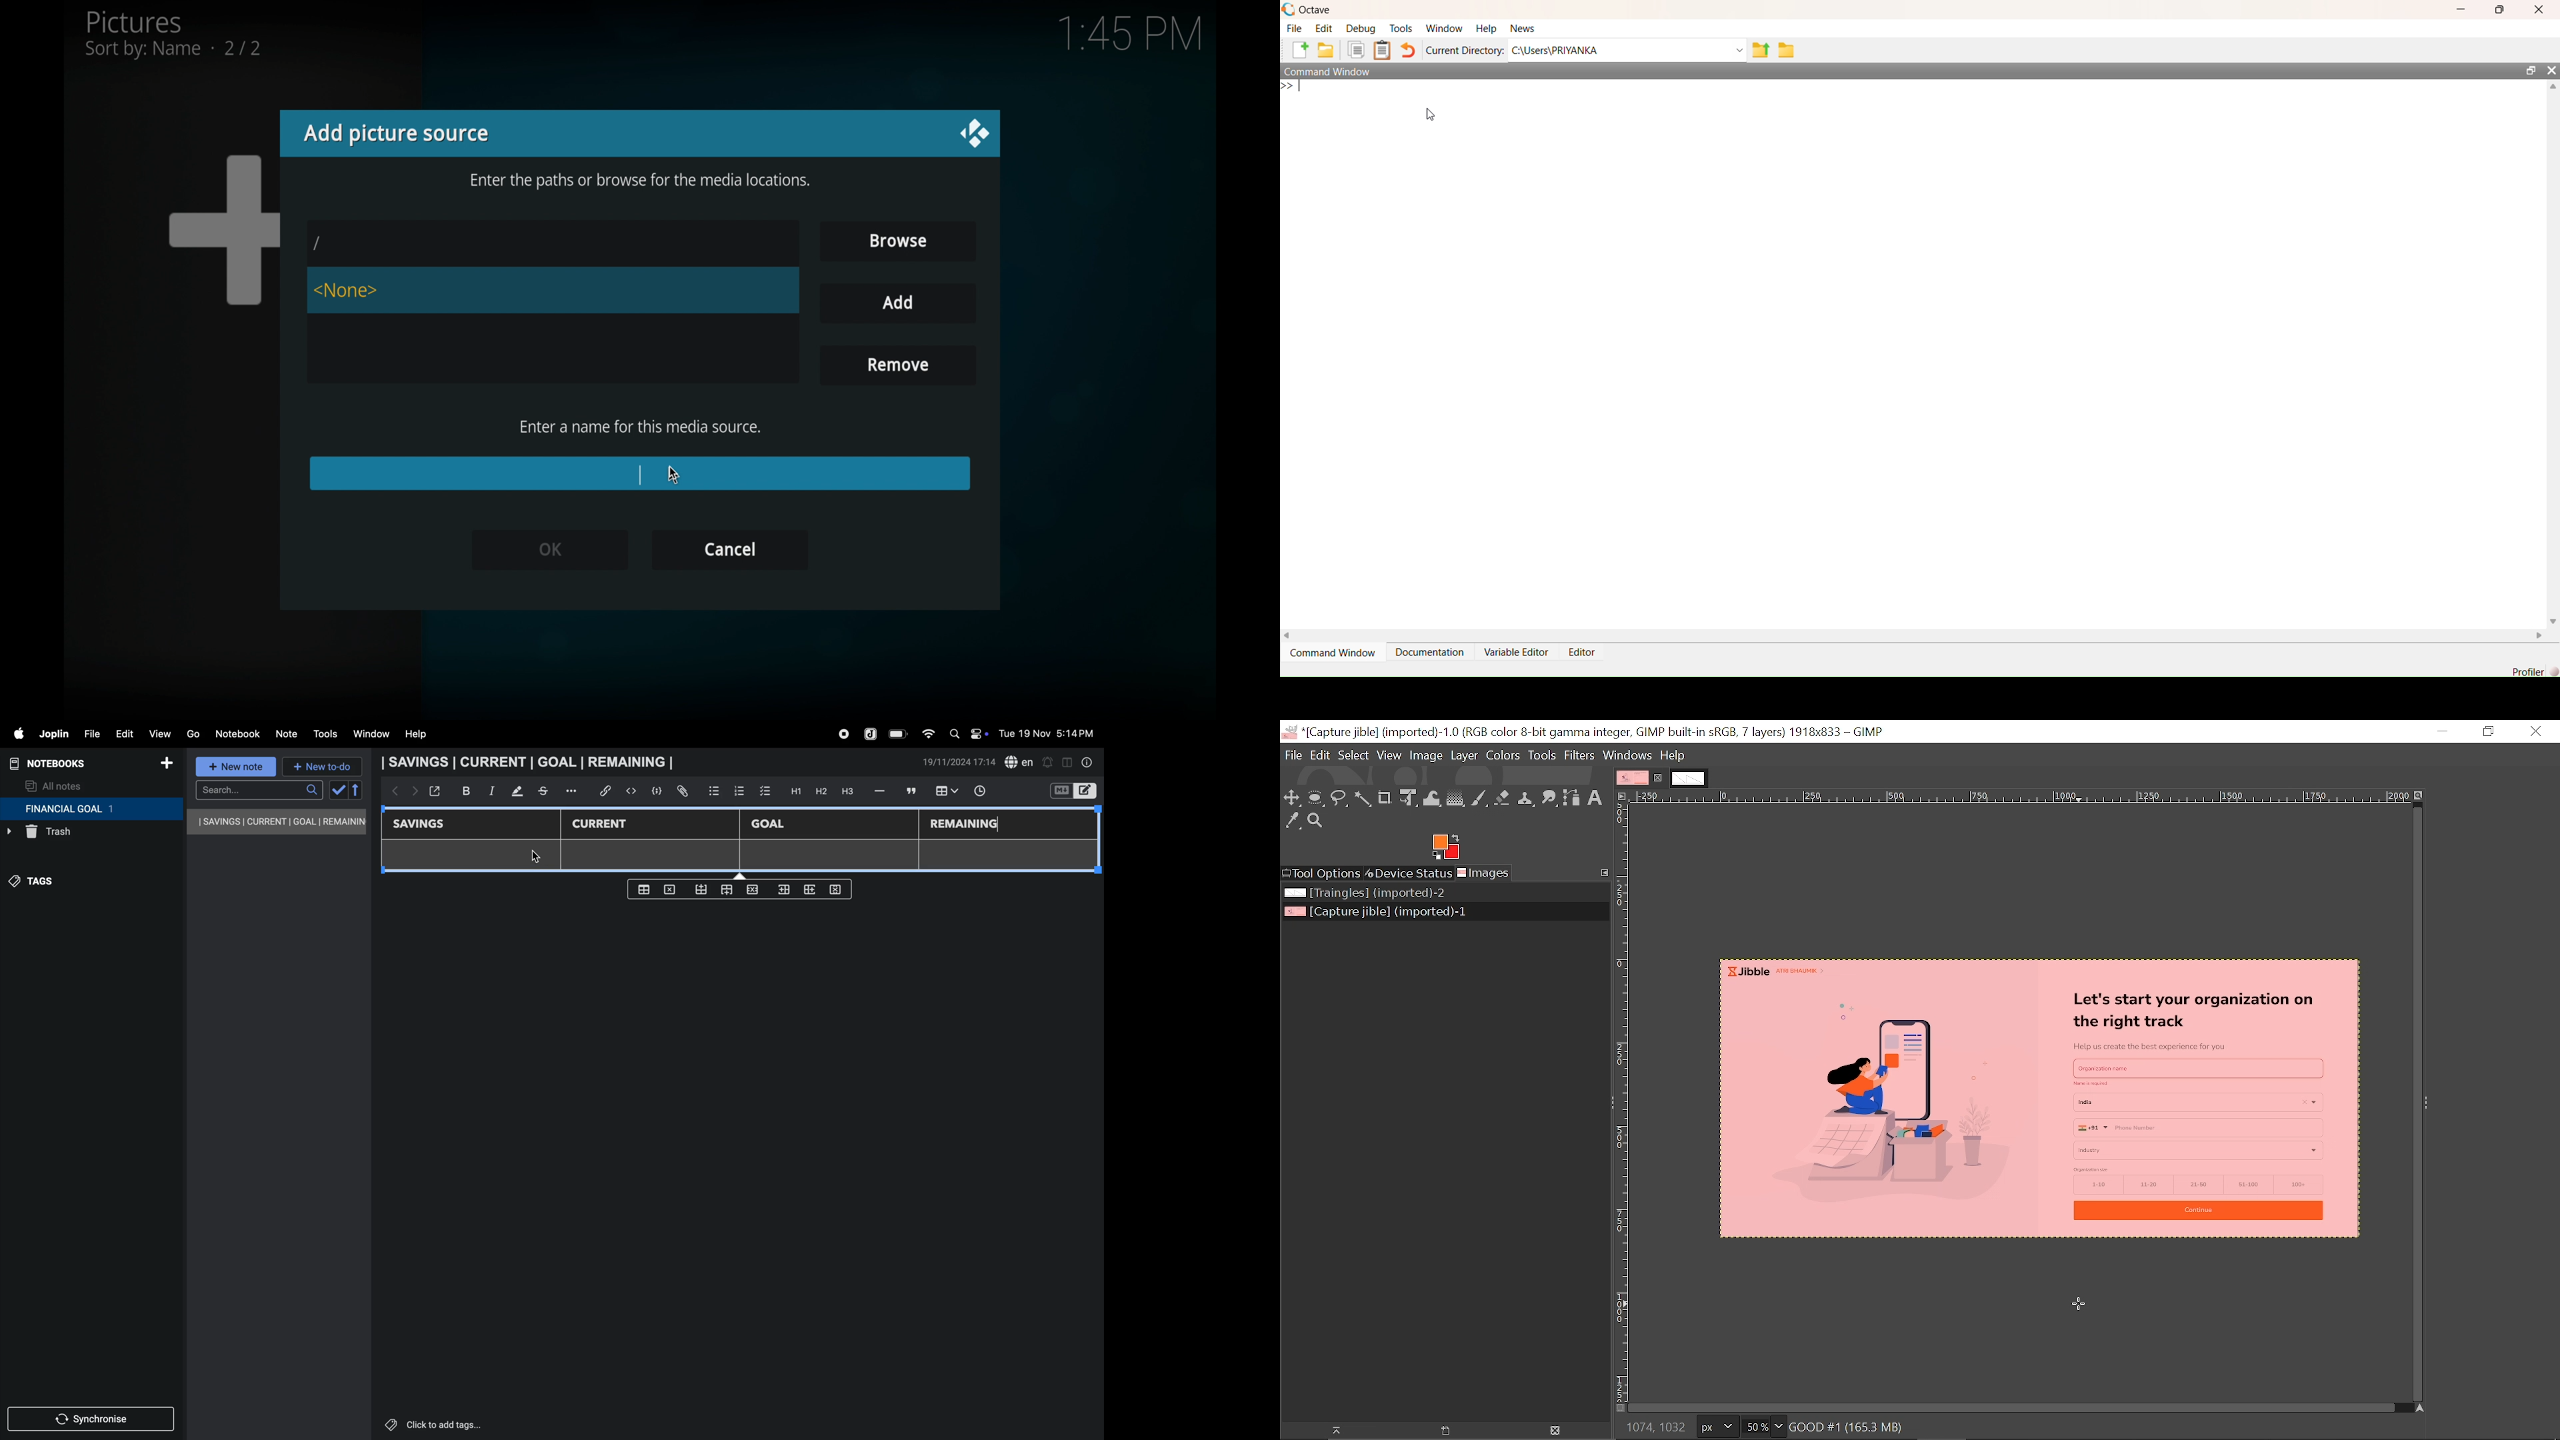  Describe the element at coordinates (536, 855) in the screenshot. I see `cursor` at that location.